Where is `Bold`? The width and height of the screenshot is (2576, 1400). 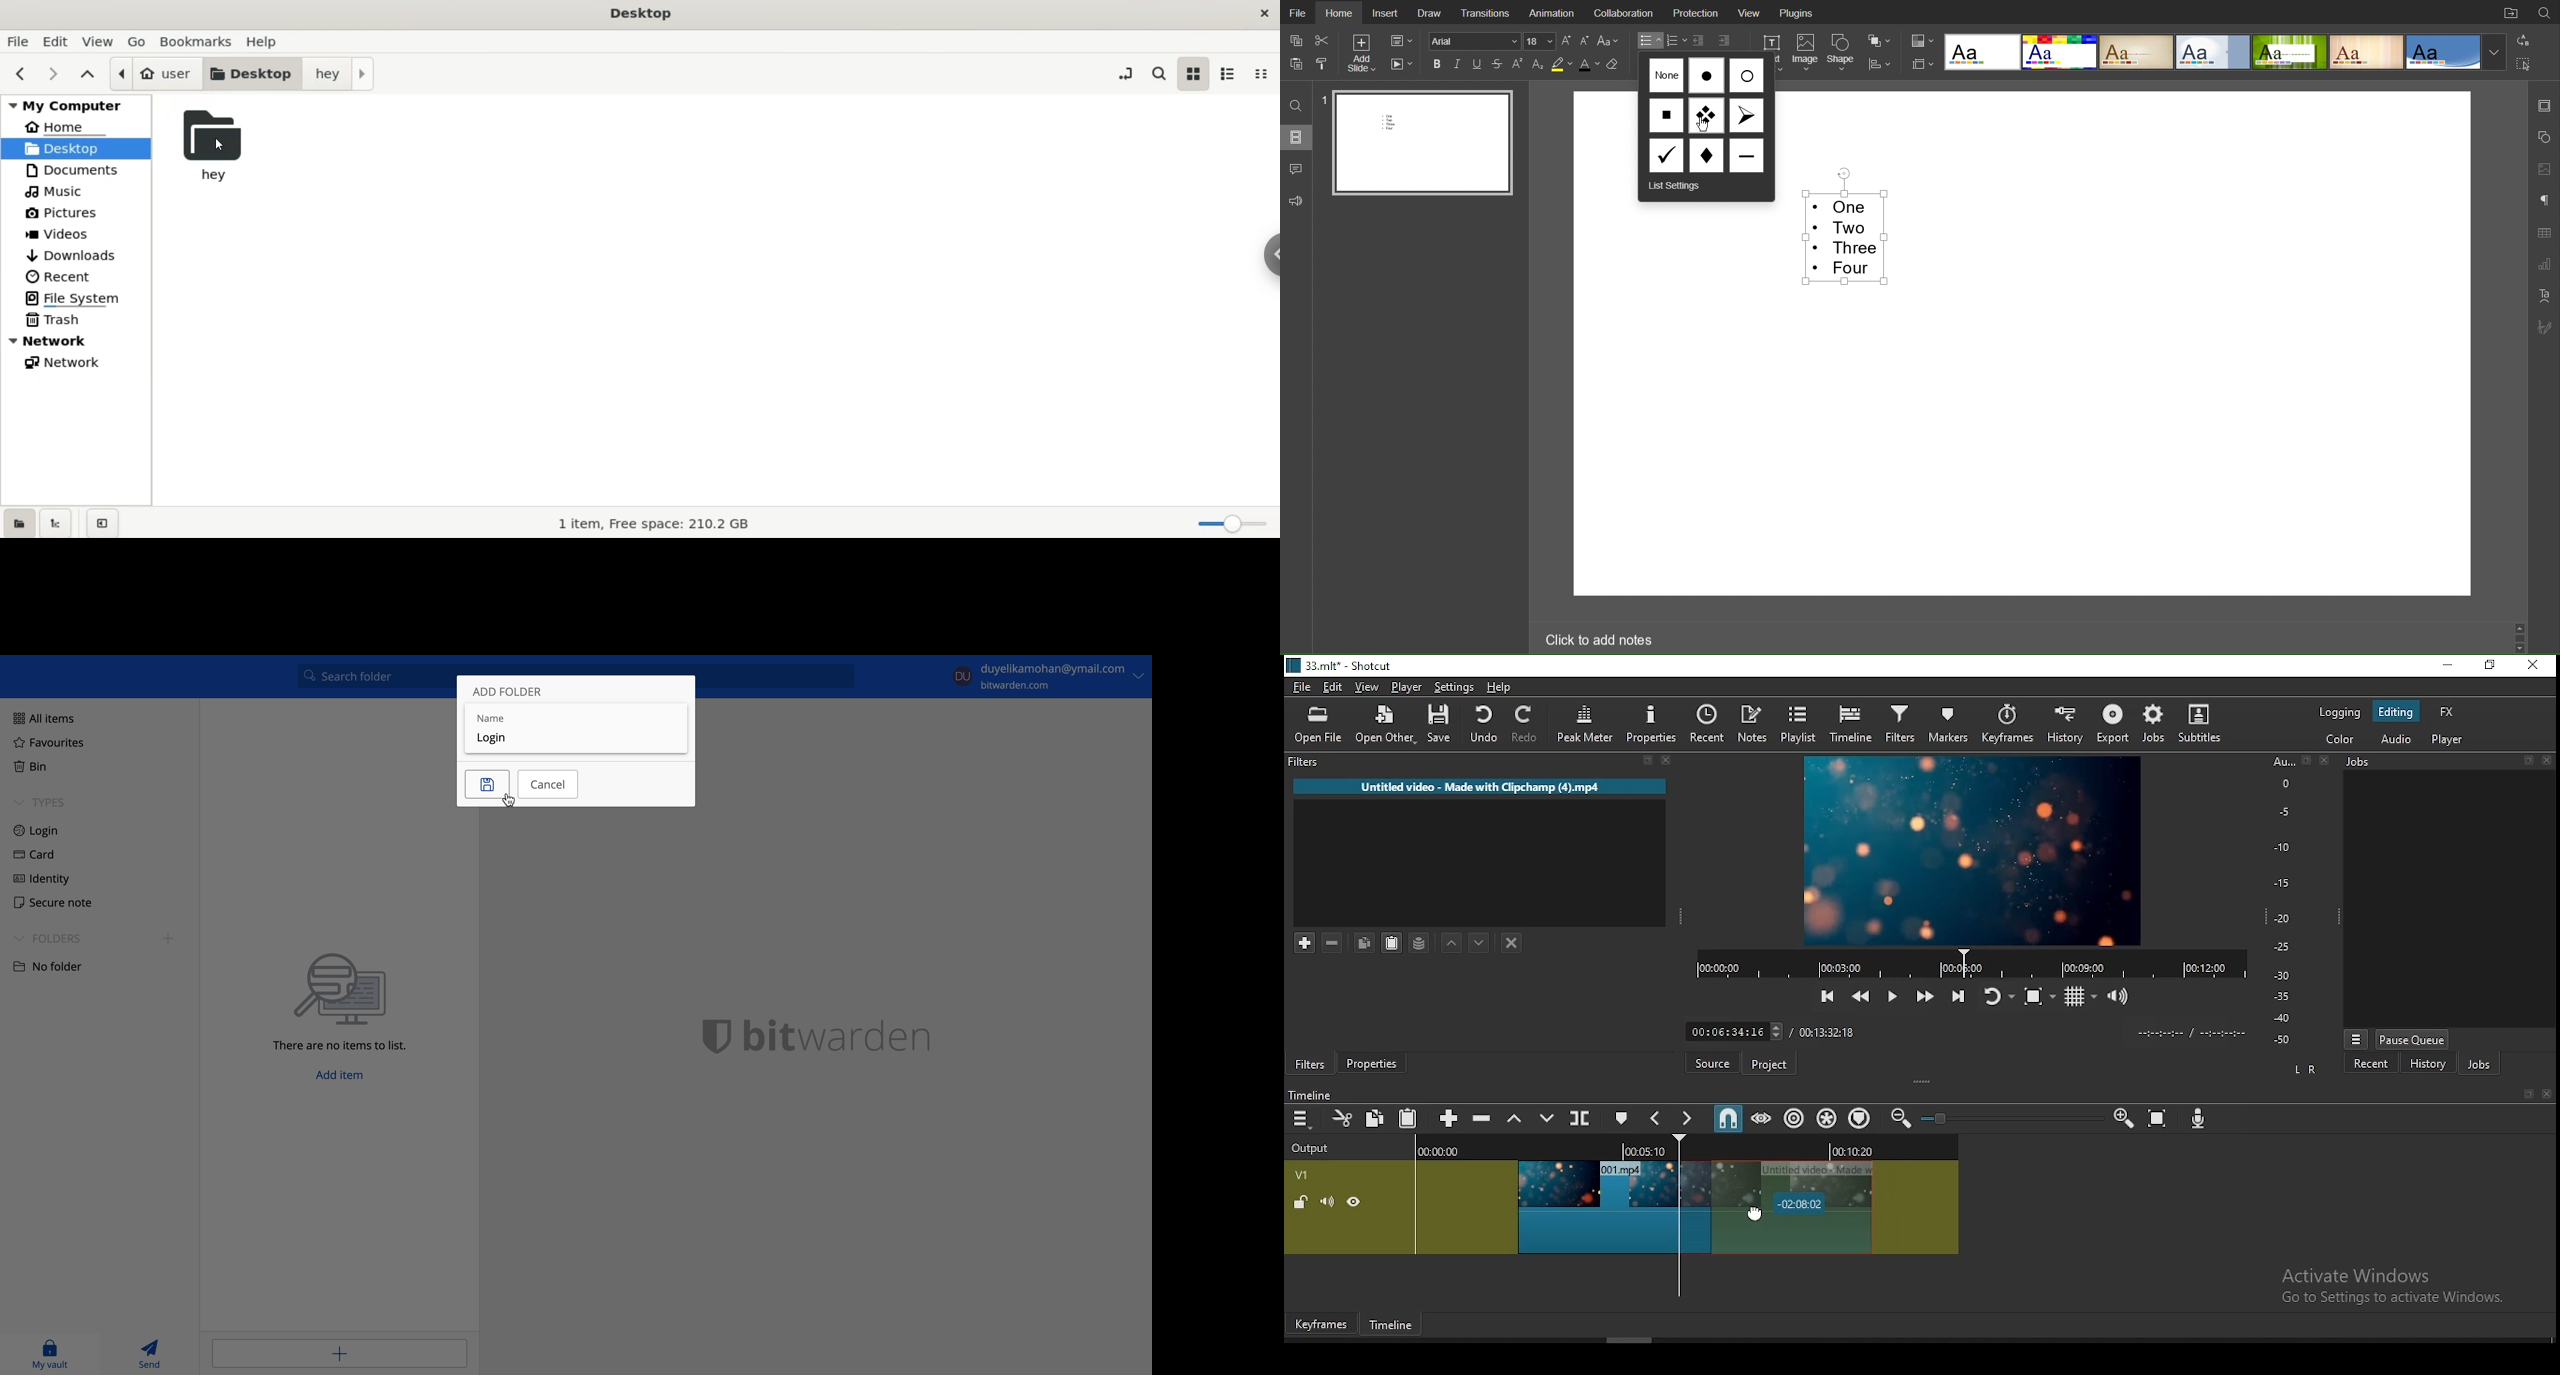 Bold is located at coordinates (1437, 63).